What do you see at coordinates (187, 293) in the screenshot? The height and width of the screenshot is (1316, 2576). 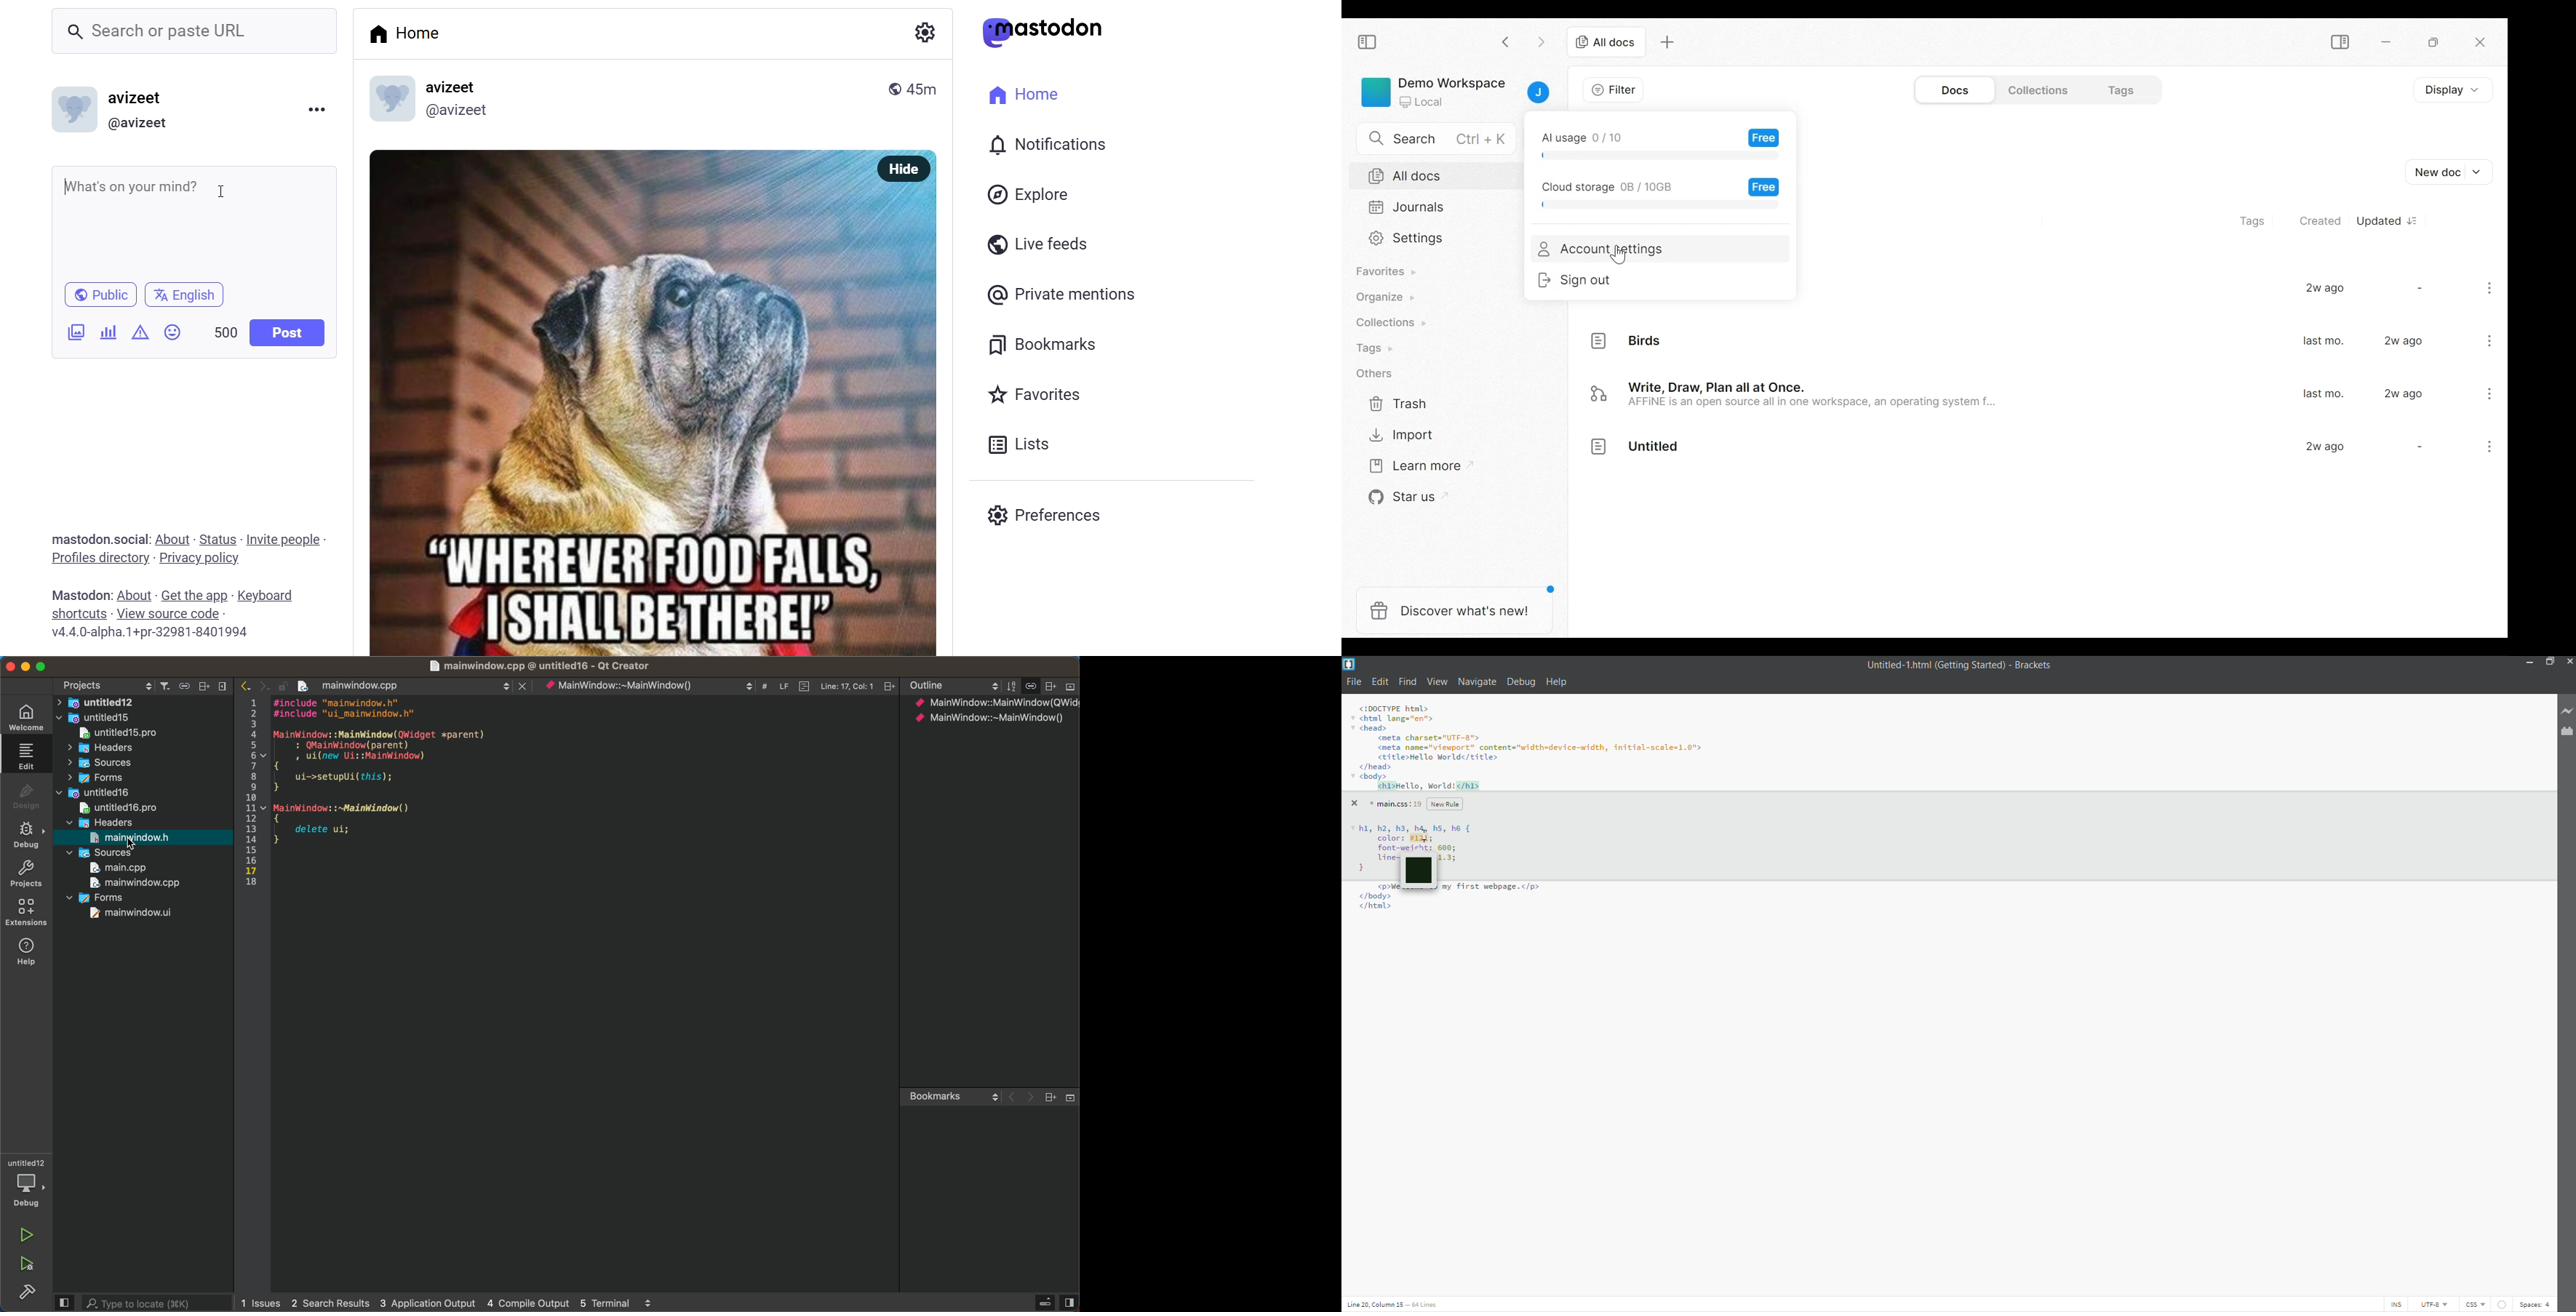 I see ` English` at bounding box center [187, 293].